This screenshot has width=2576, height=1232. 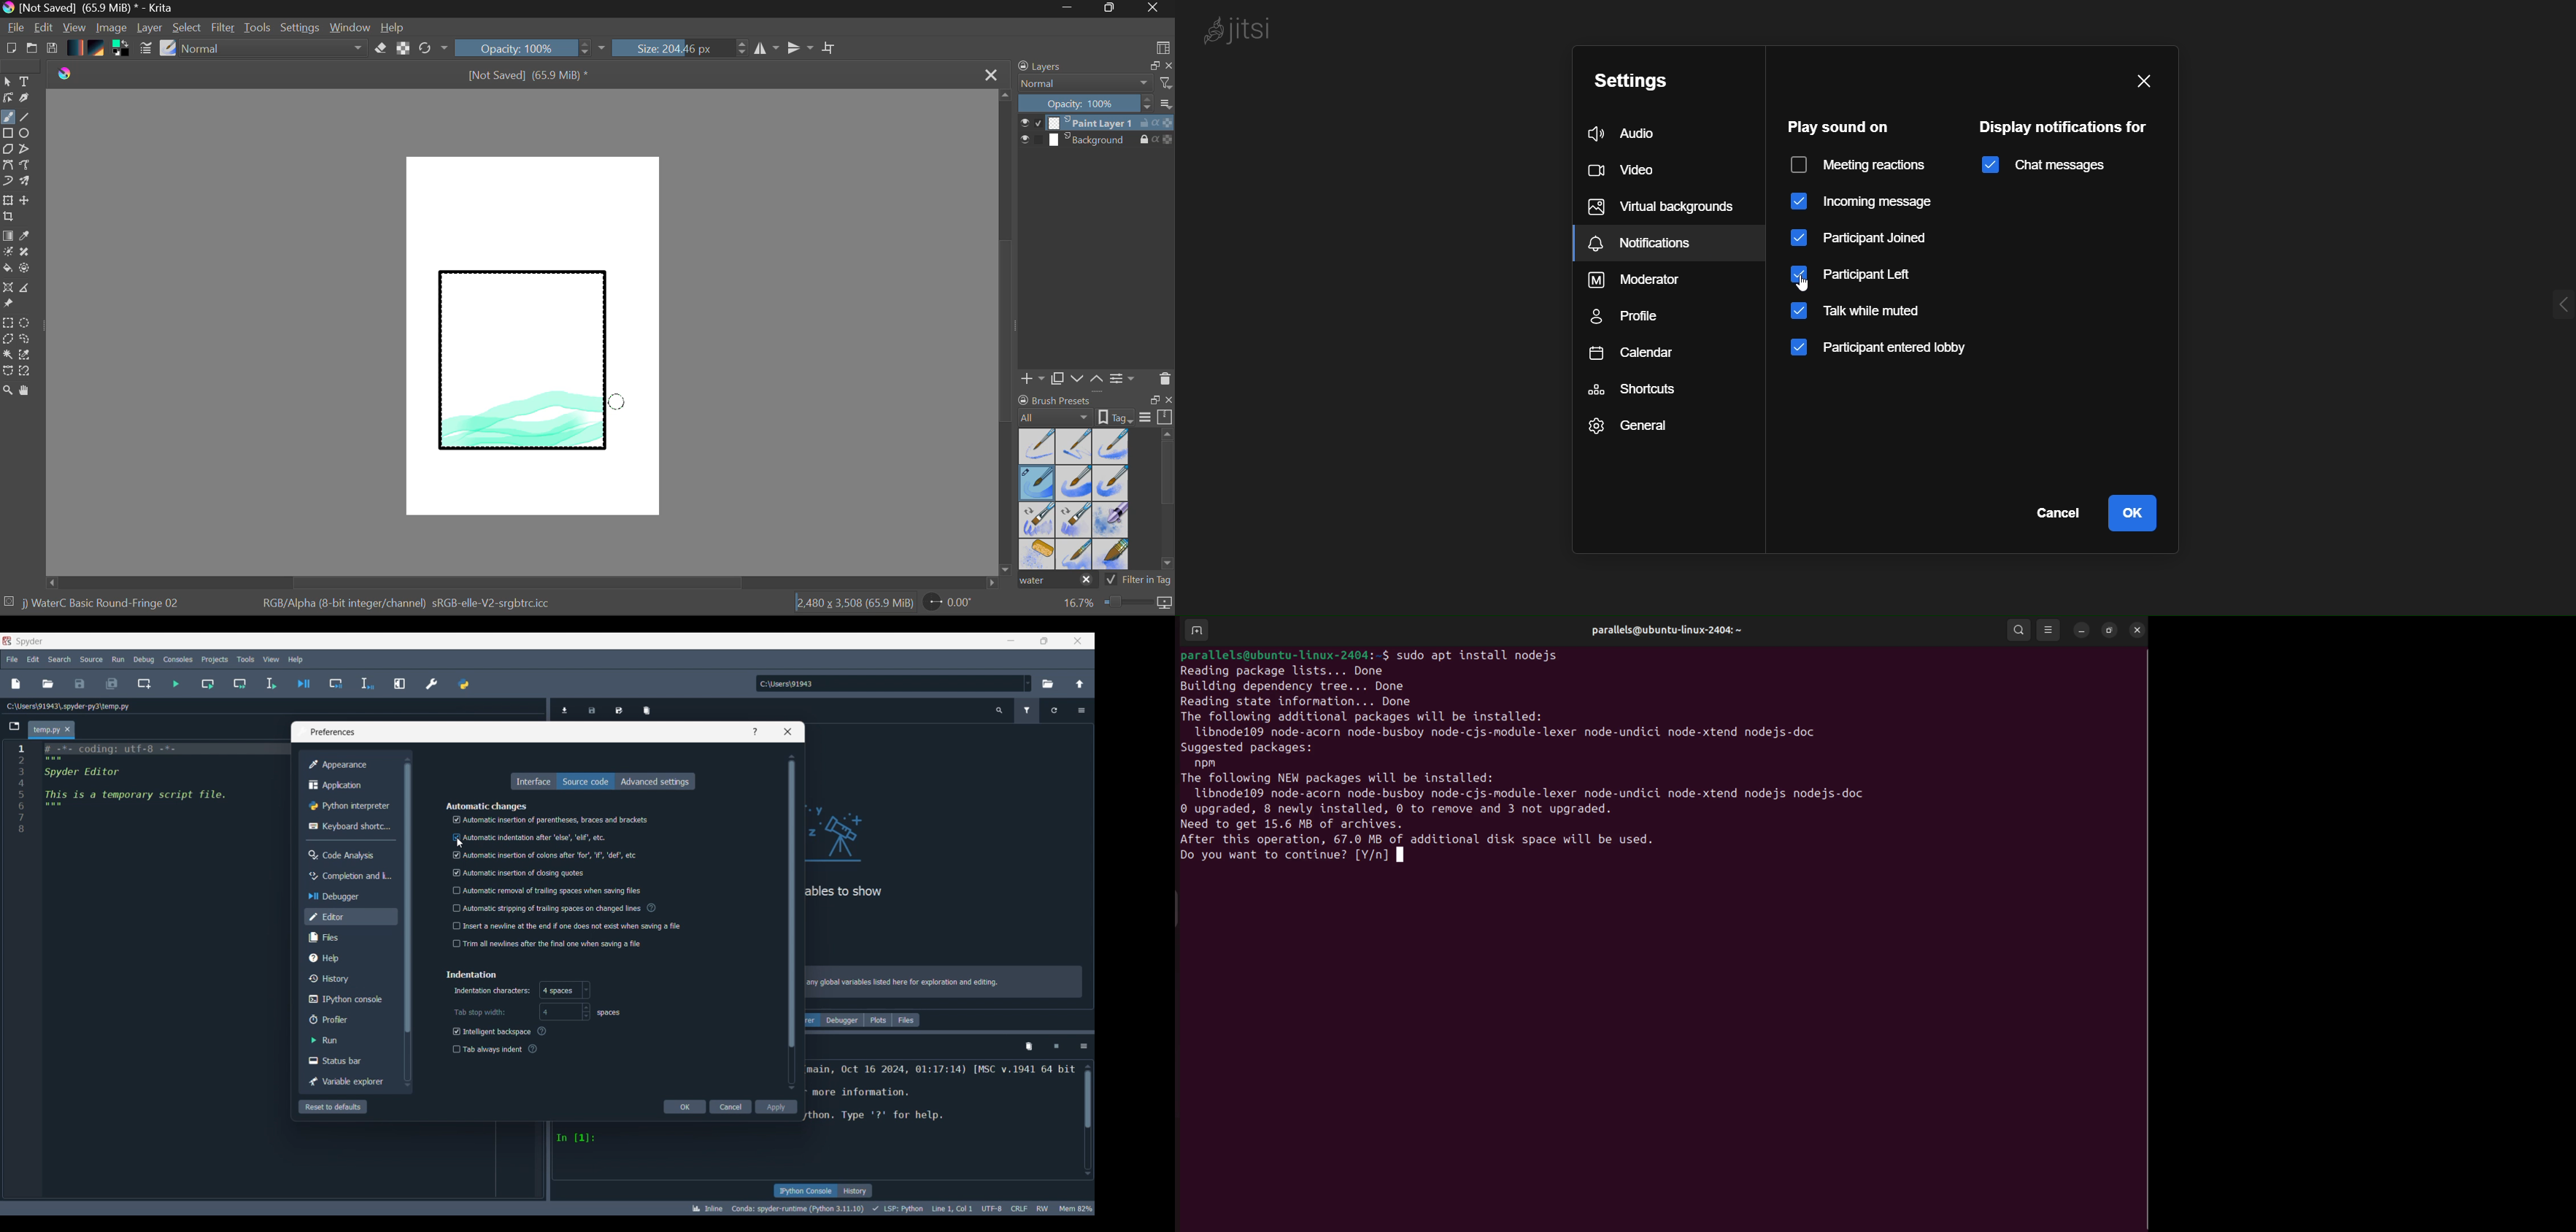 I want to click on Open file, so click(x=48, y=684).